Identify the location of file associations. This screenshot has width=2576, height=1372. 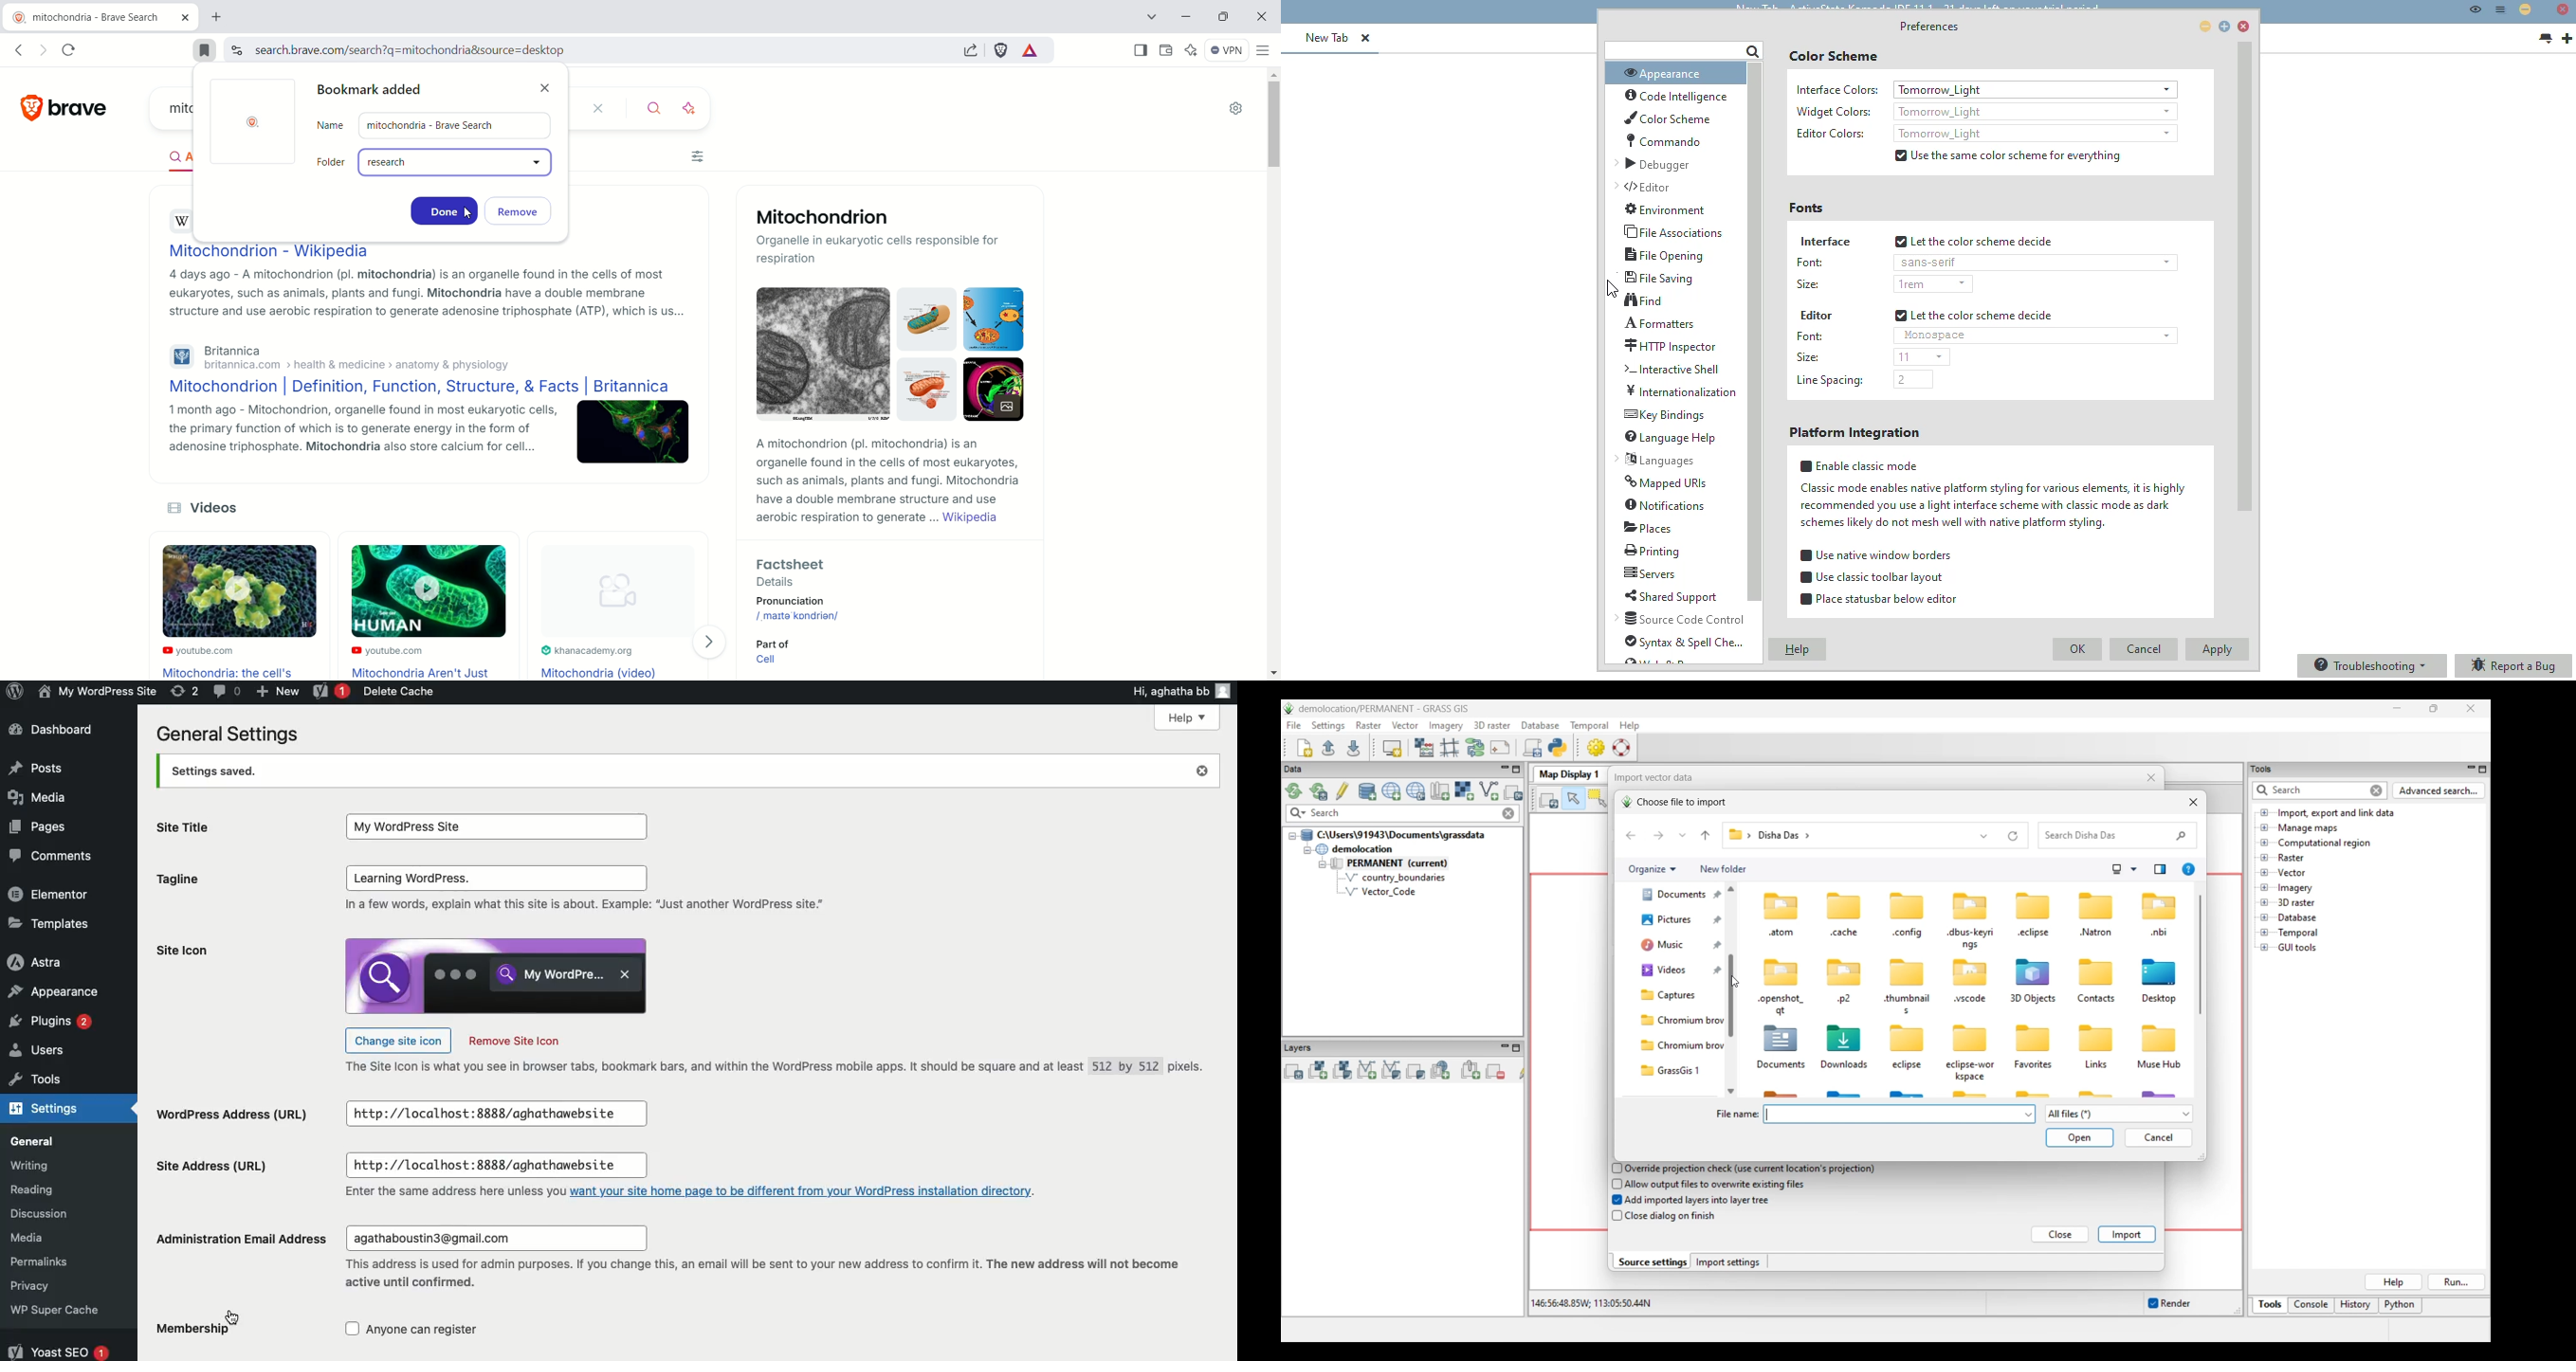
(1672, 232).